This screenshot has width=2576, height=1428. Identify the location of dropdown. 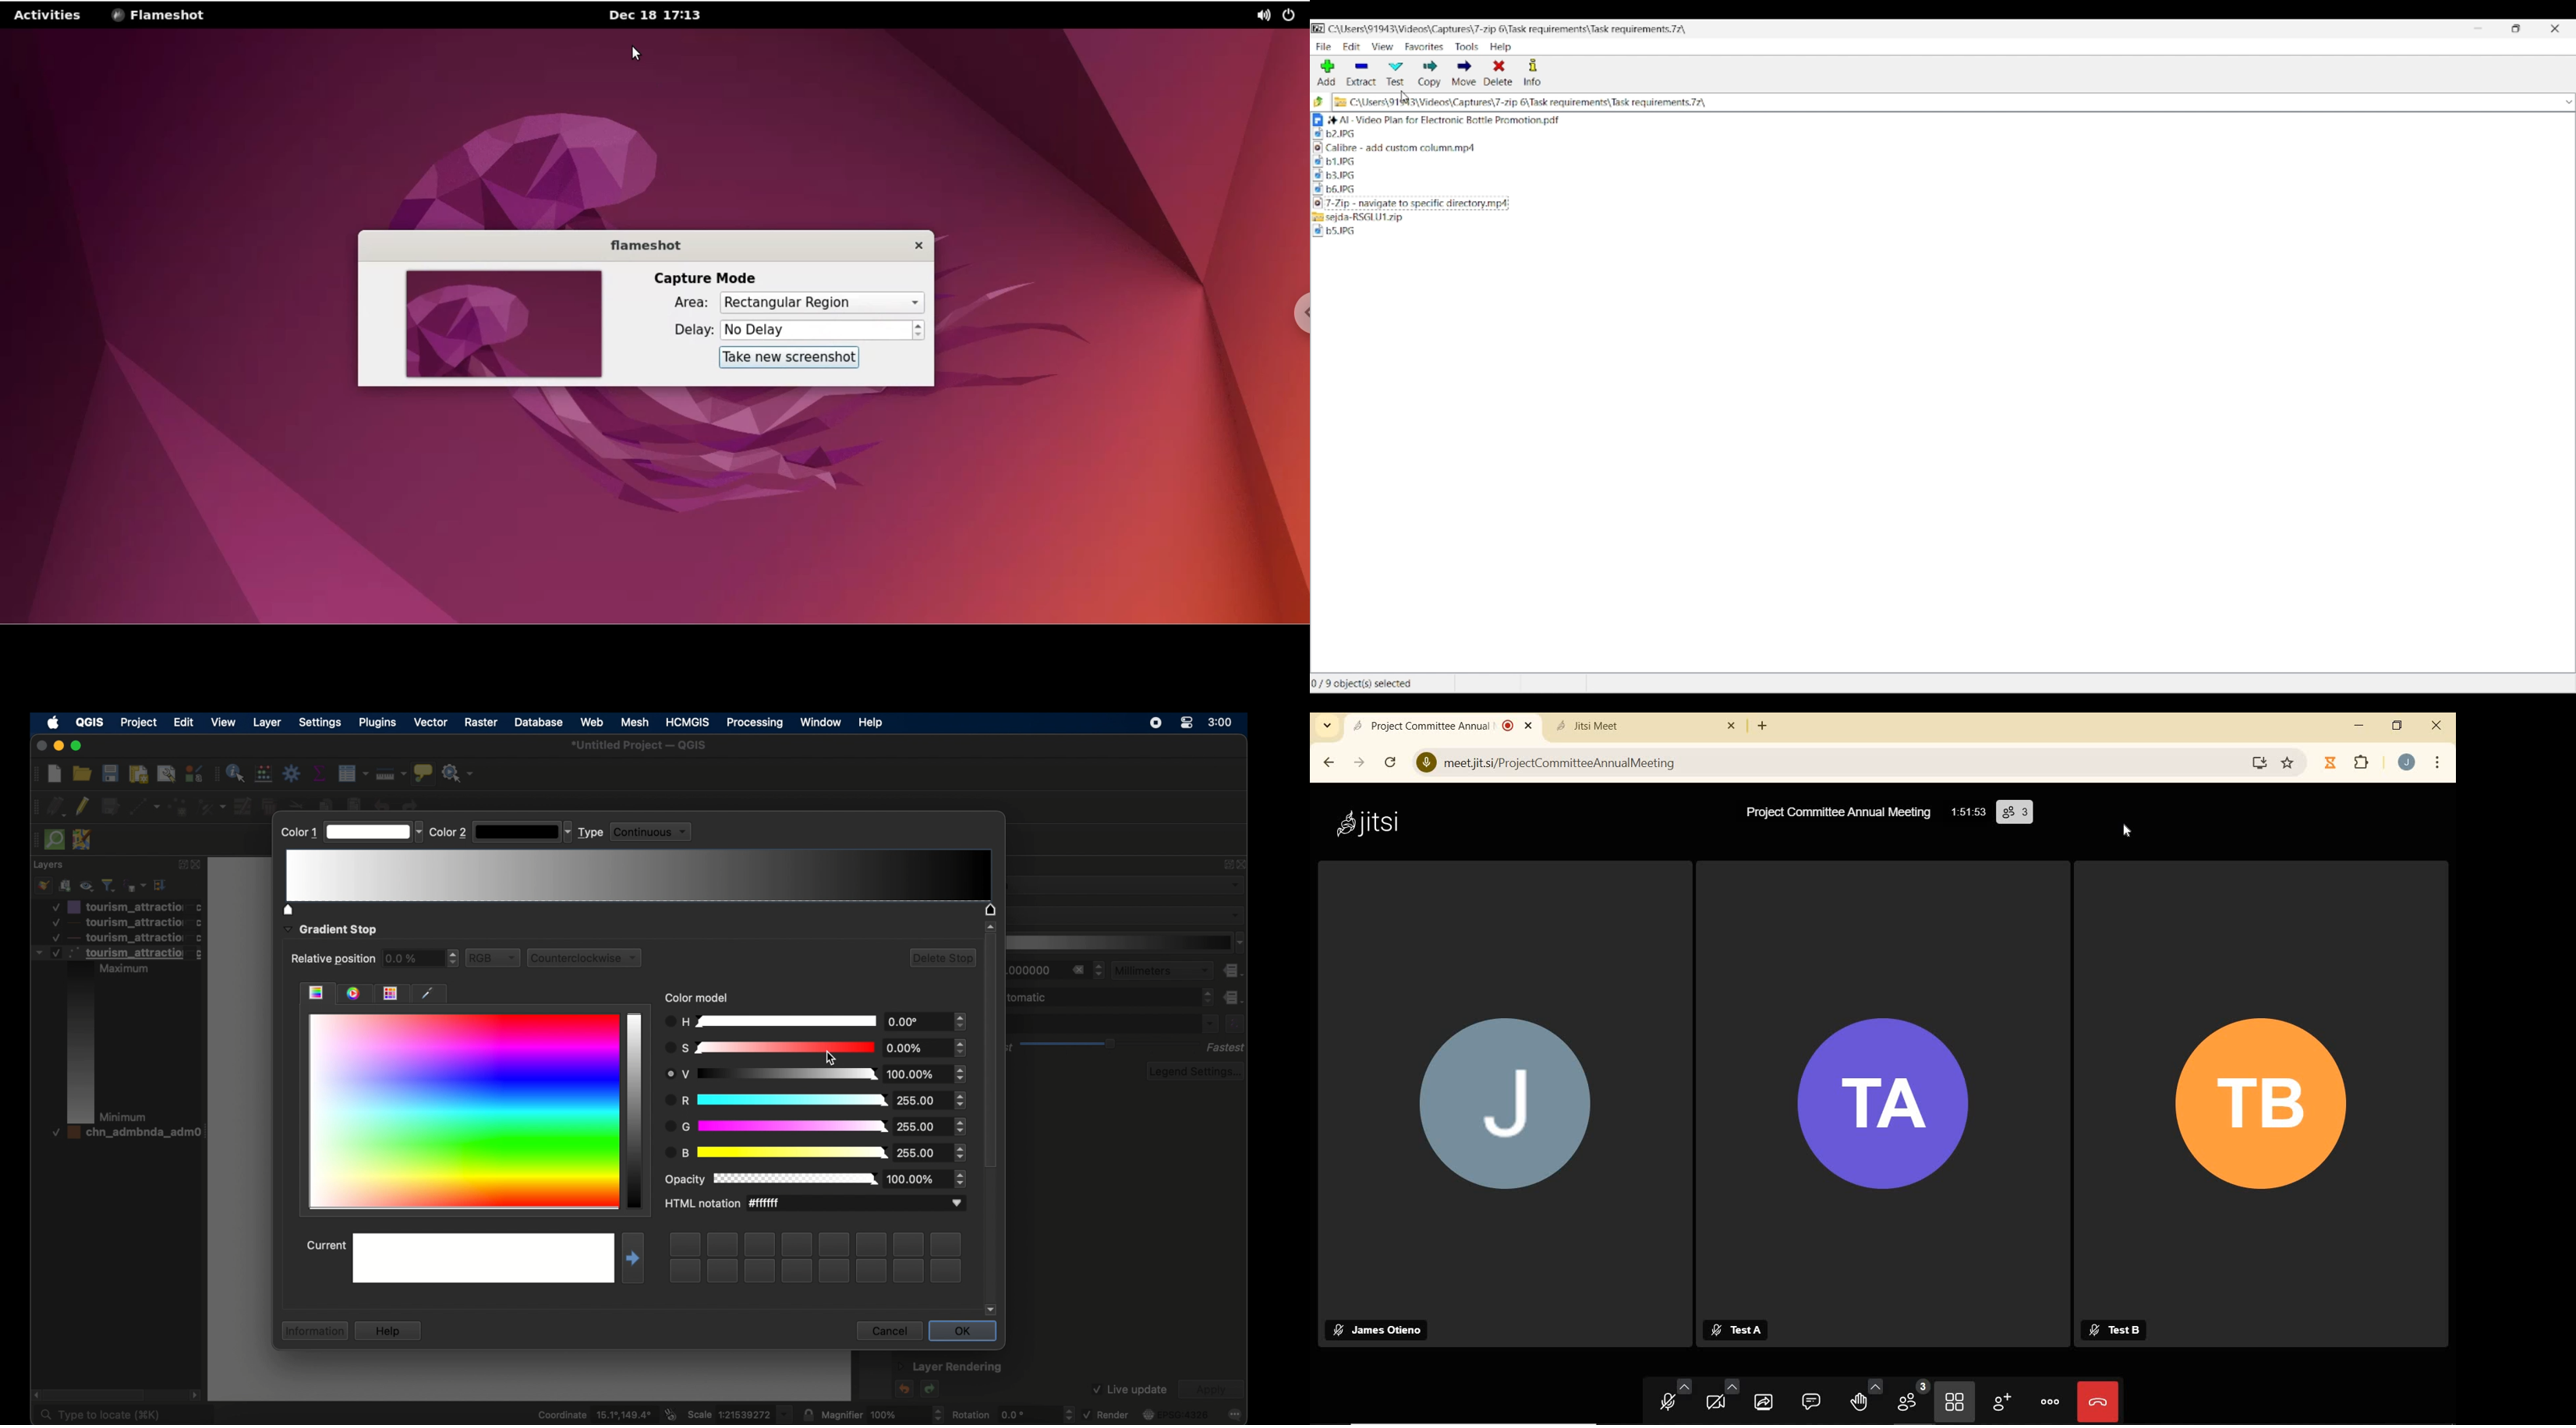
(523, 832).